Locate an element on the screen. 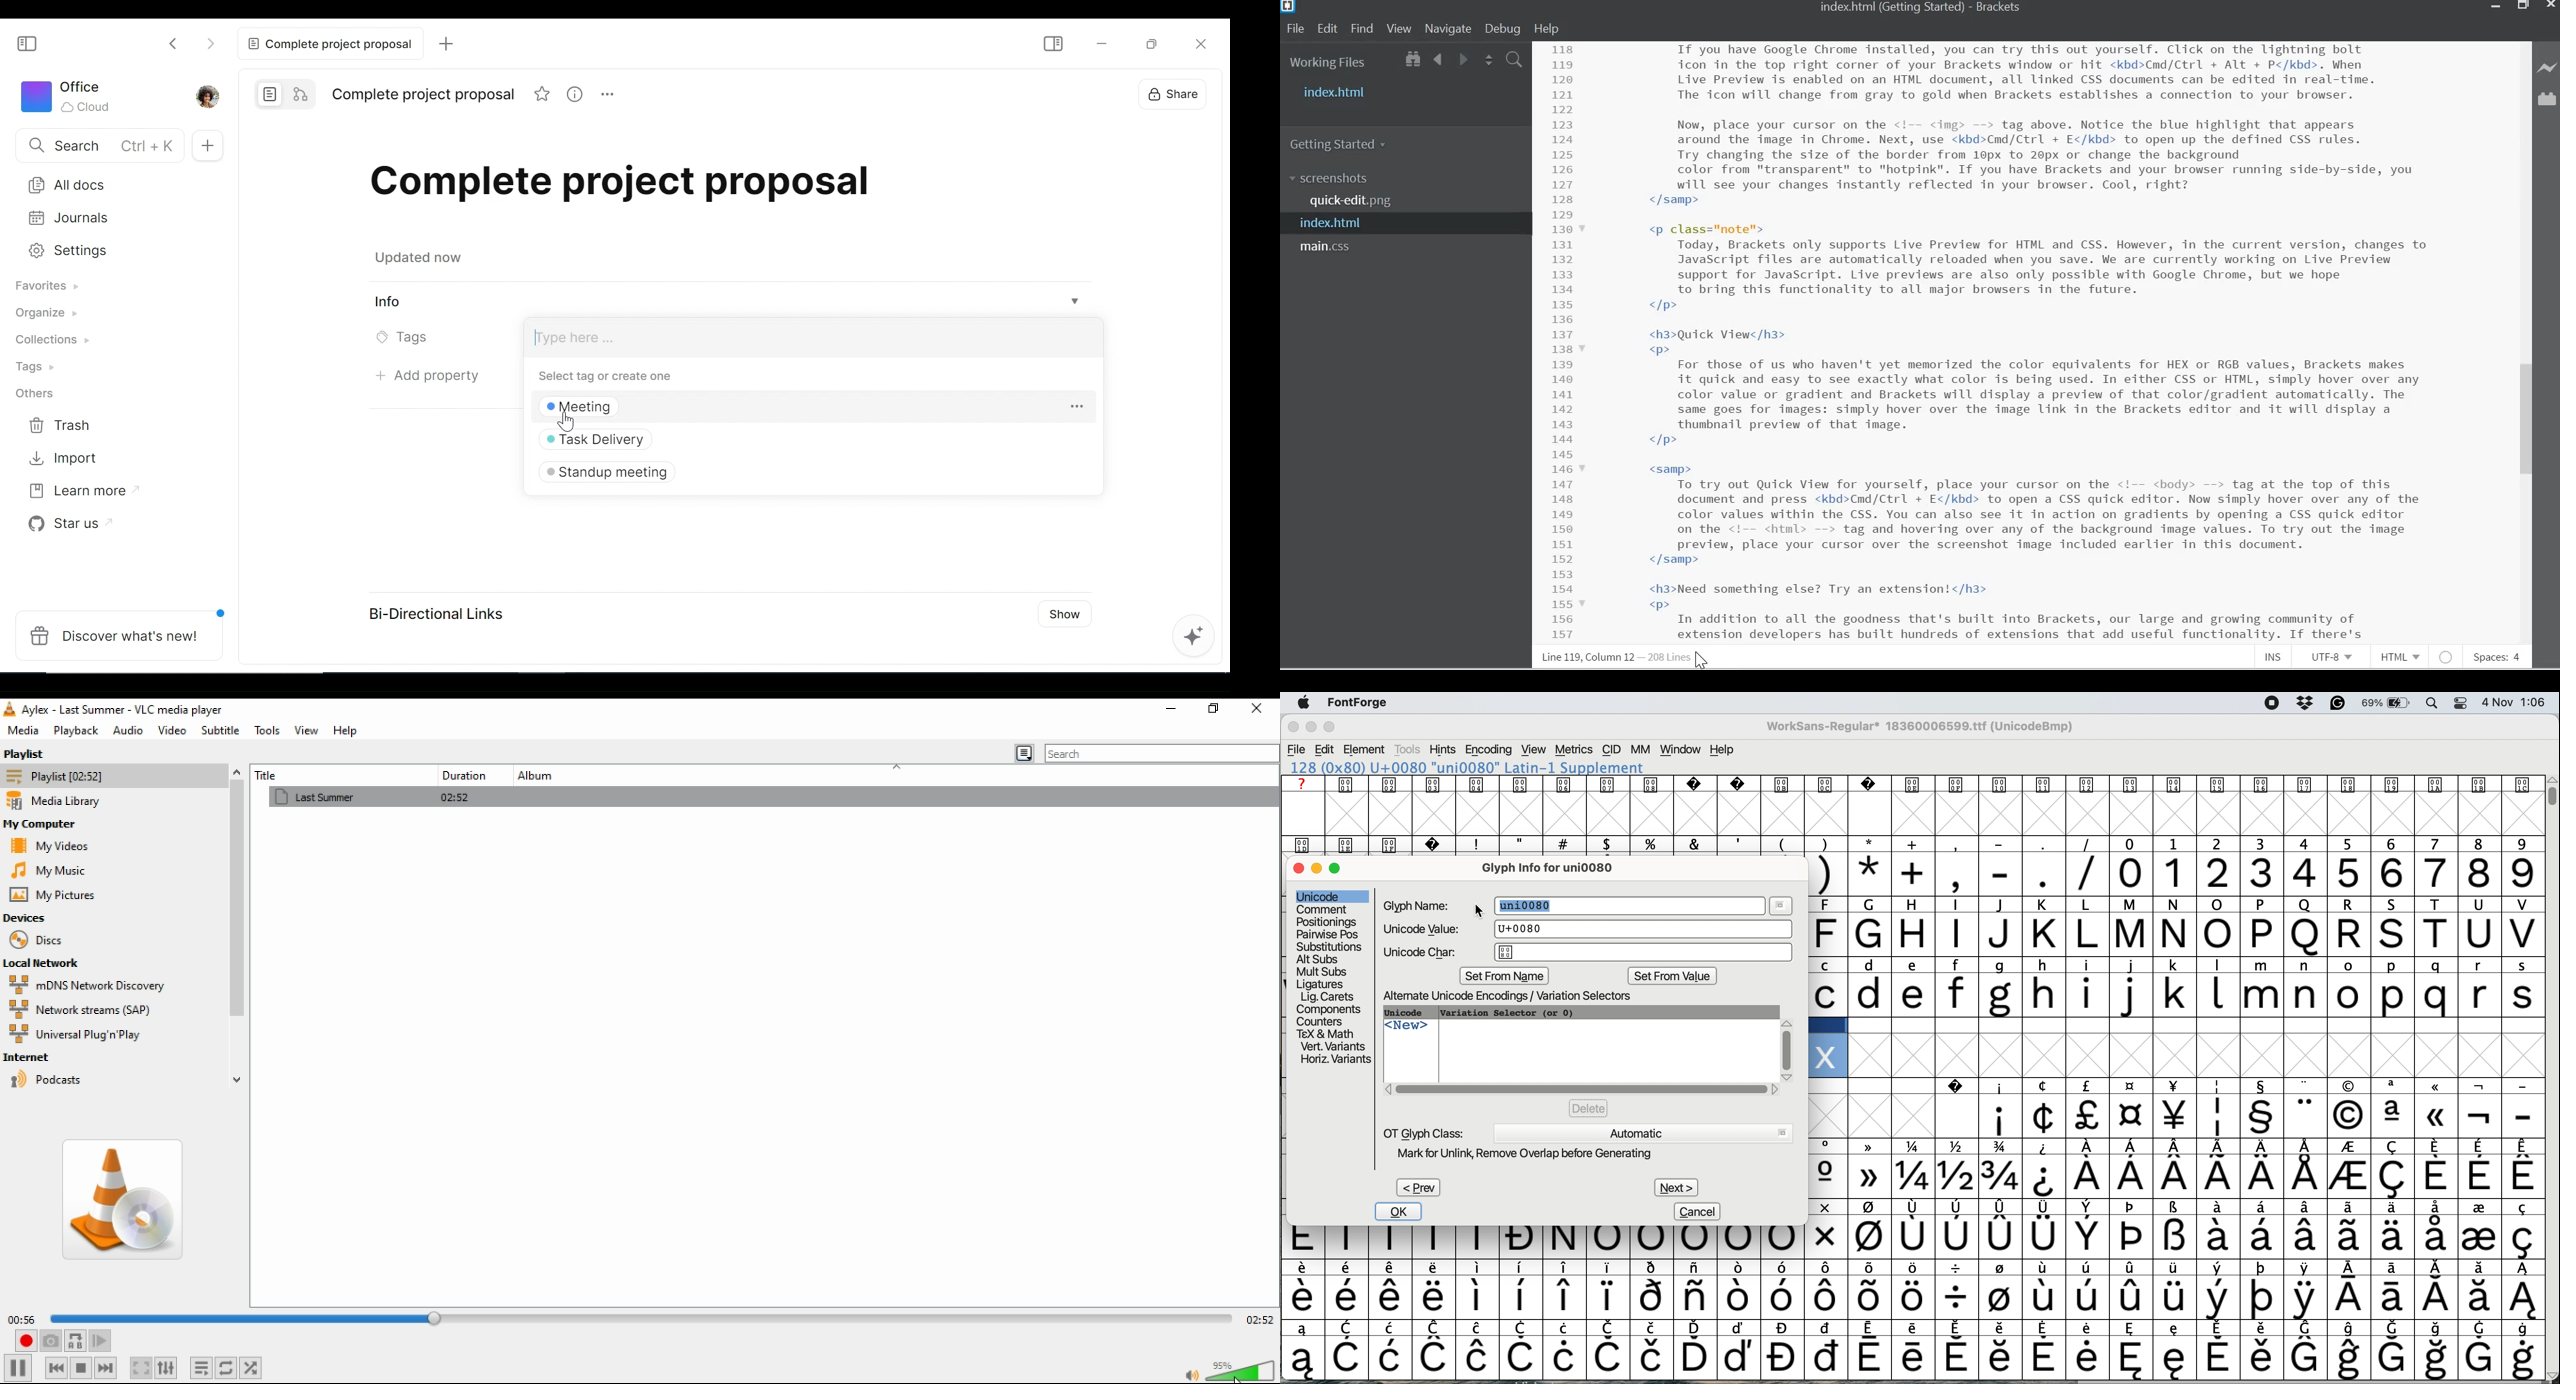 The height and width of the screenshot is (1400, 2576). lig carets is located at coordinates (1326, 997).